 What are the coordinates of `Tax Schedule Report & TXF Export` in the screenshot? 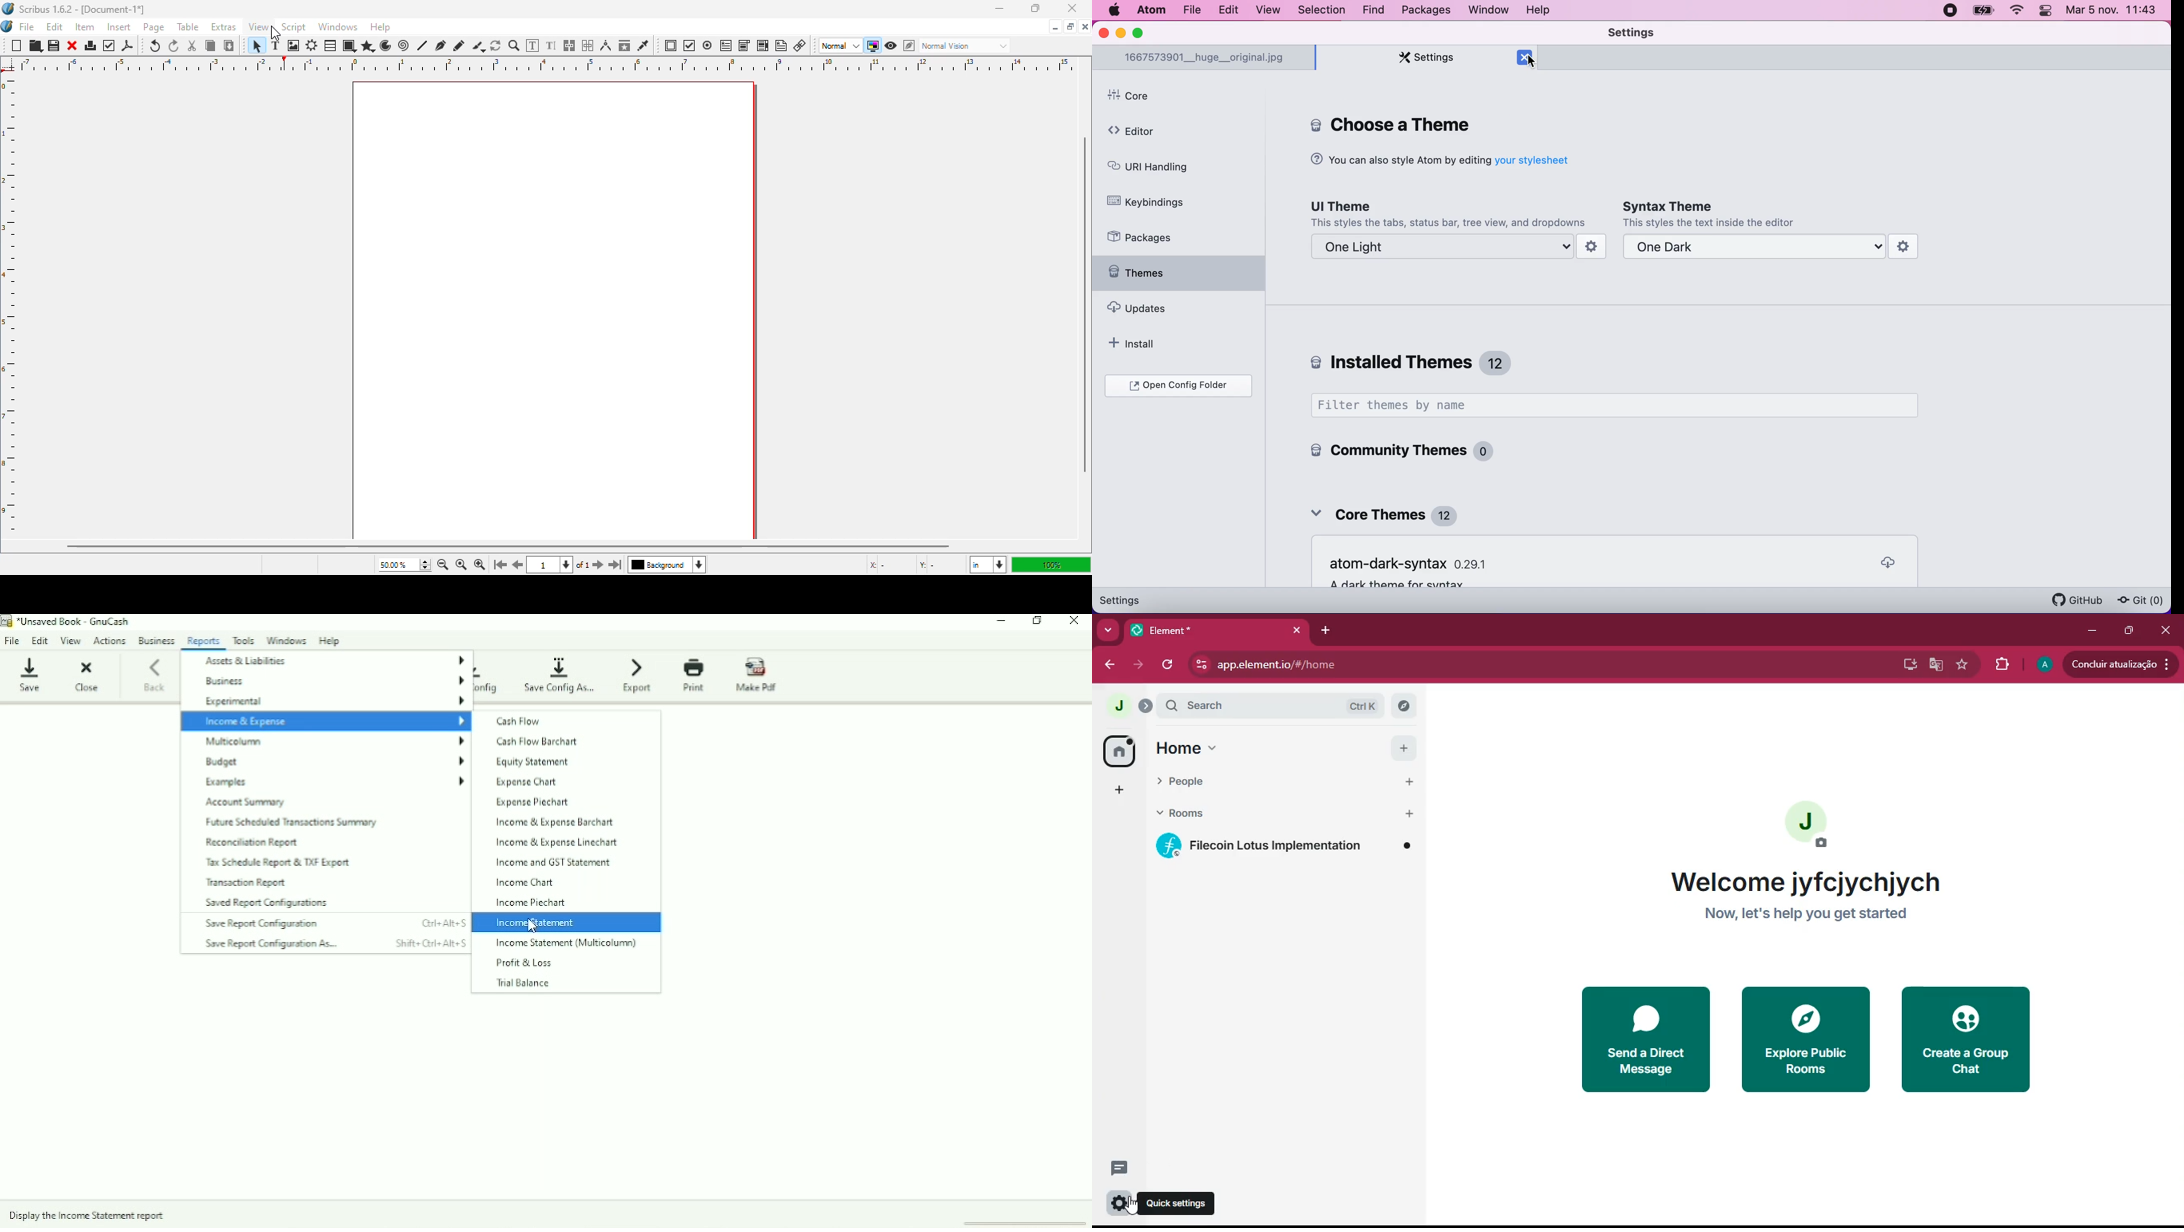 It's located at (277, 863).